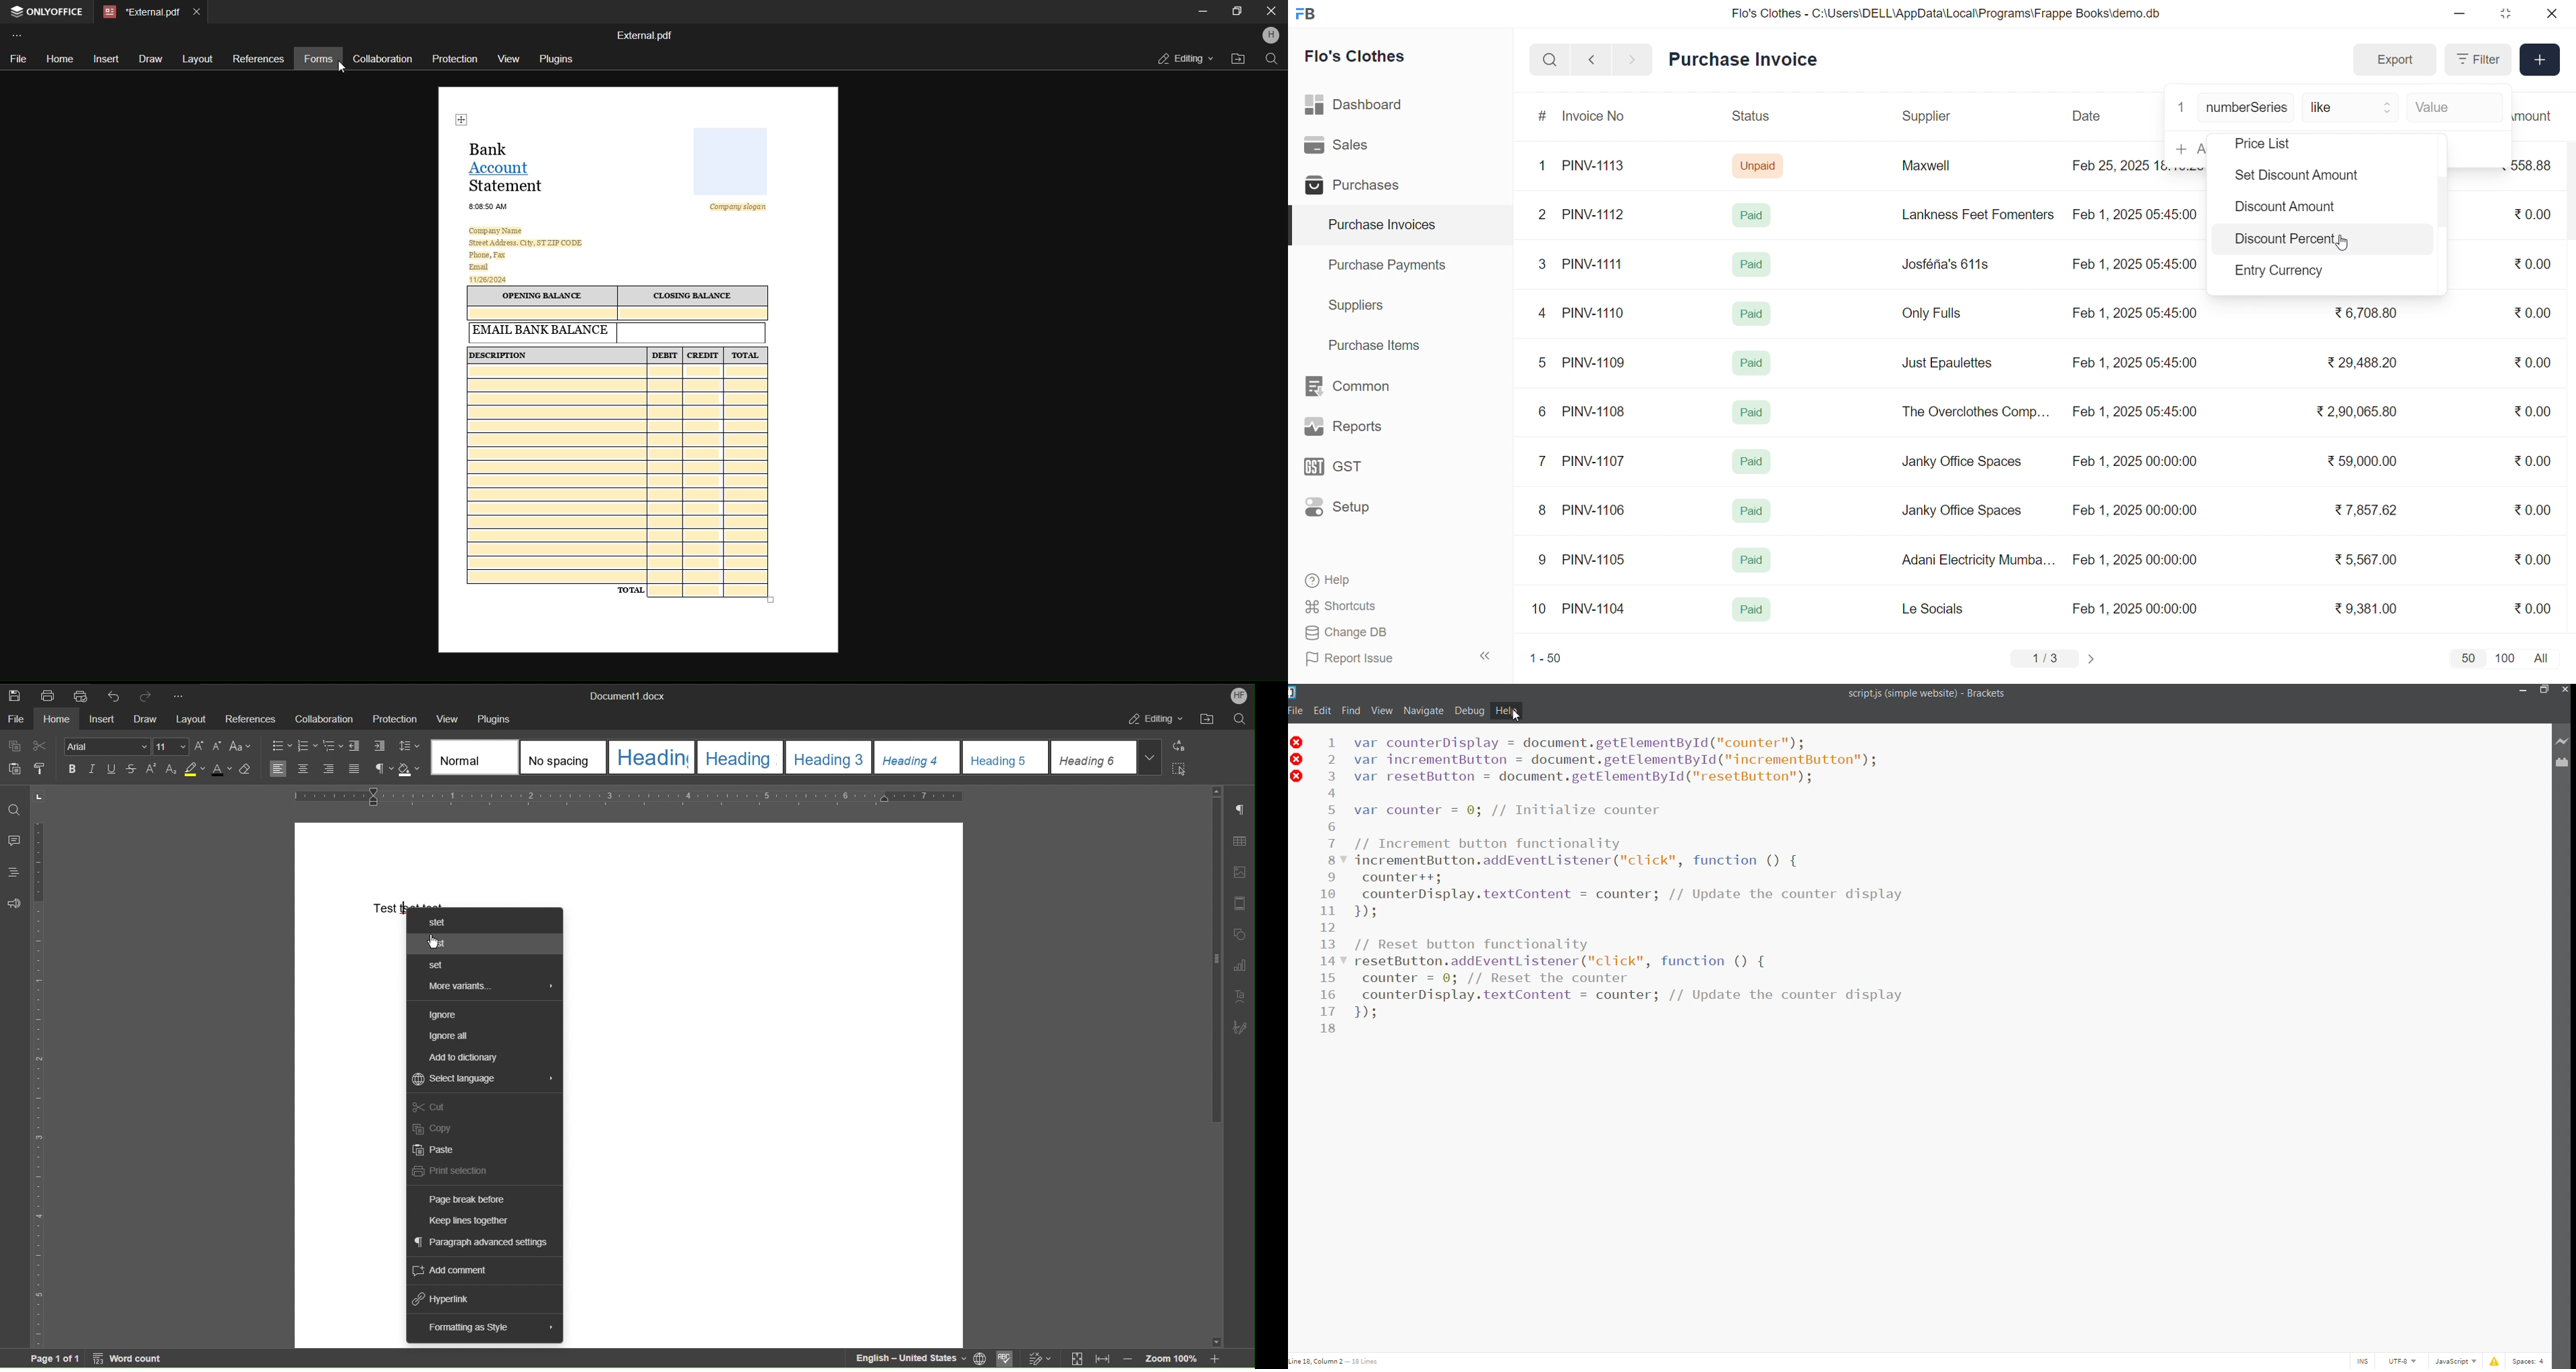  Describe the element at coordinates (1962, 513) in the screenshot. I see `Janky Office Spaces` at that location.